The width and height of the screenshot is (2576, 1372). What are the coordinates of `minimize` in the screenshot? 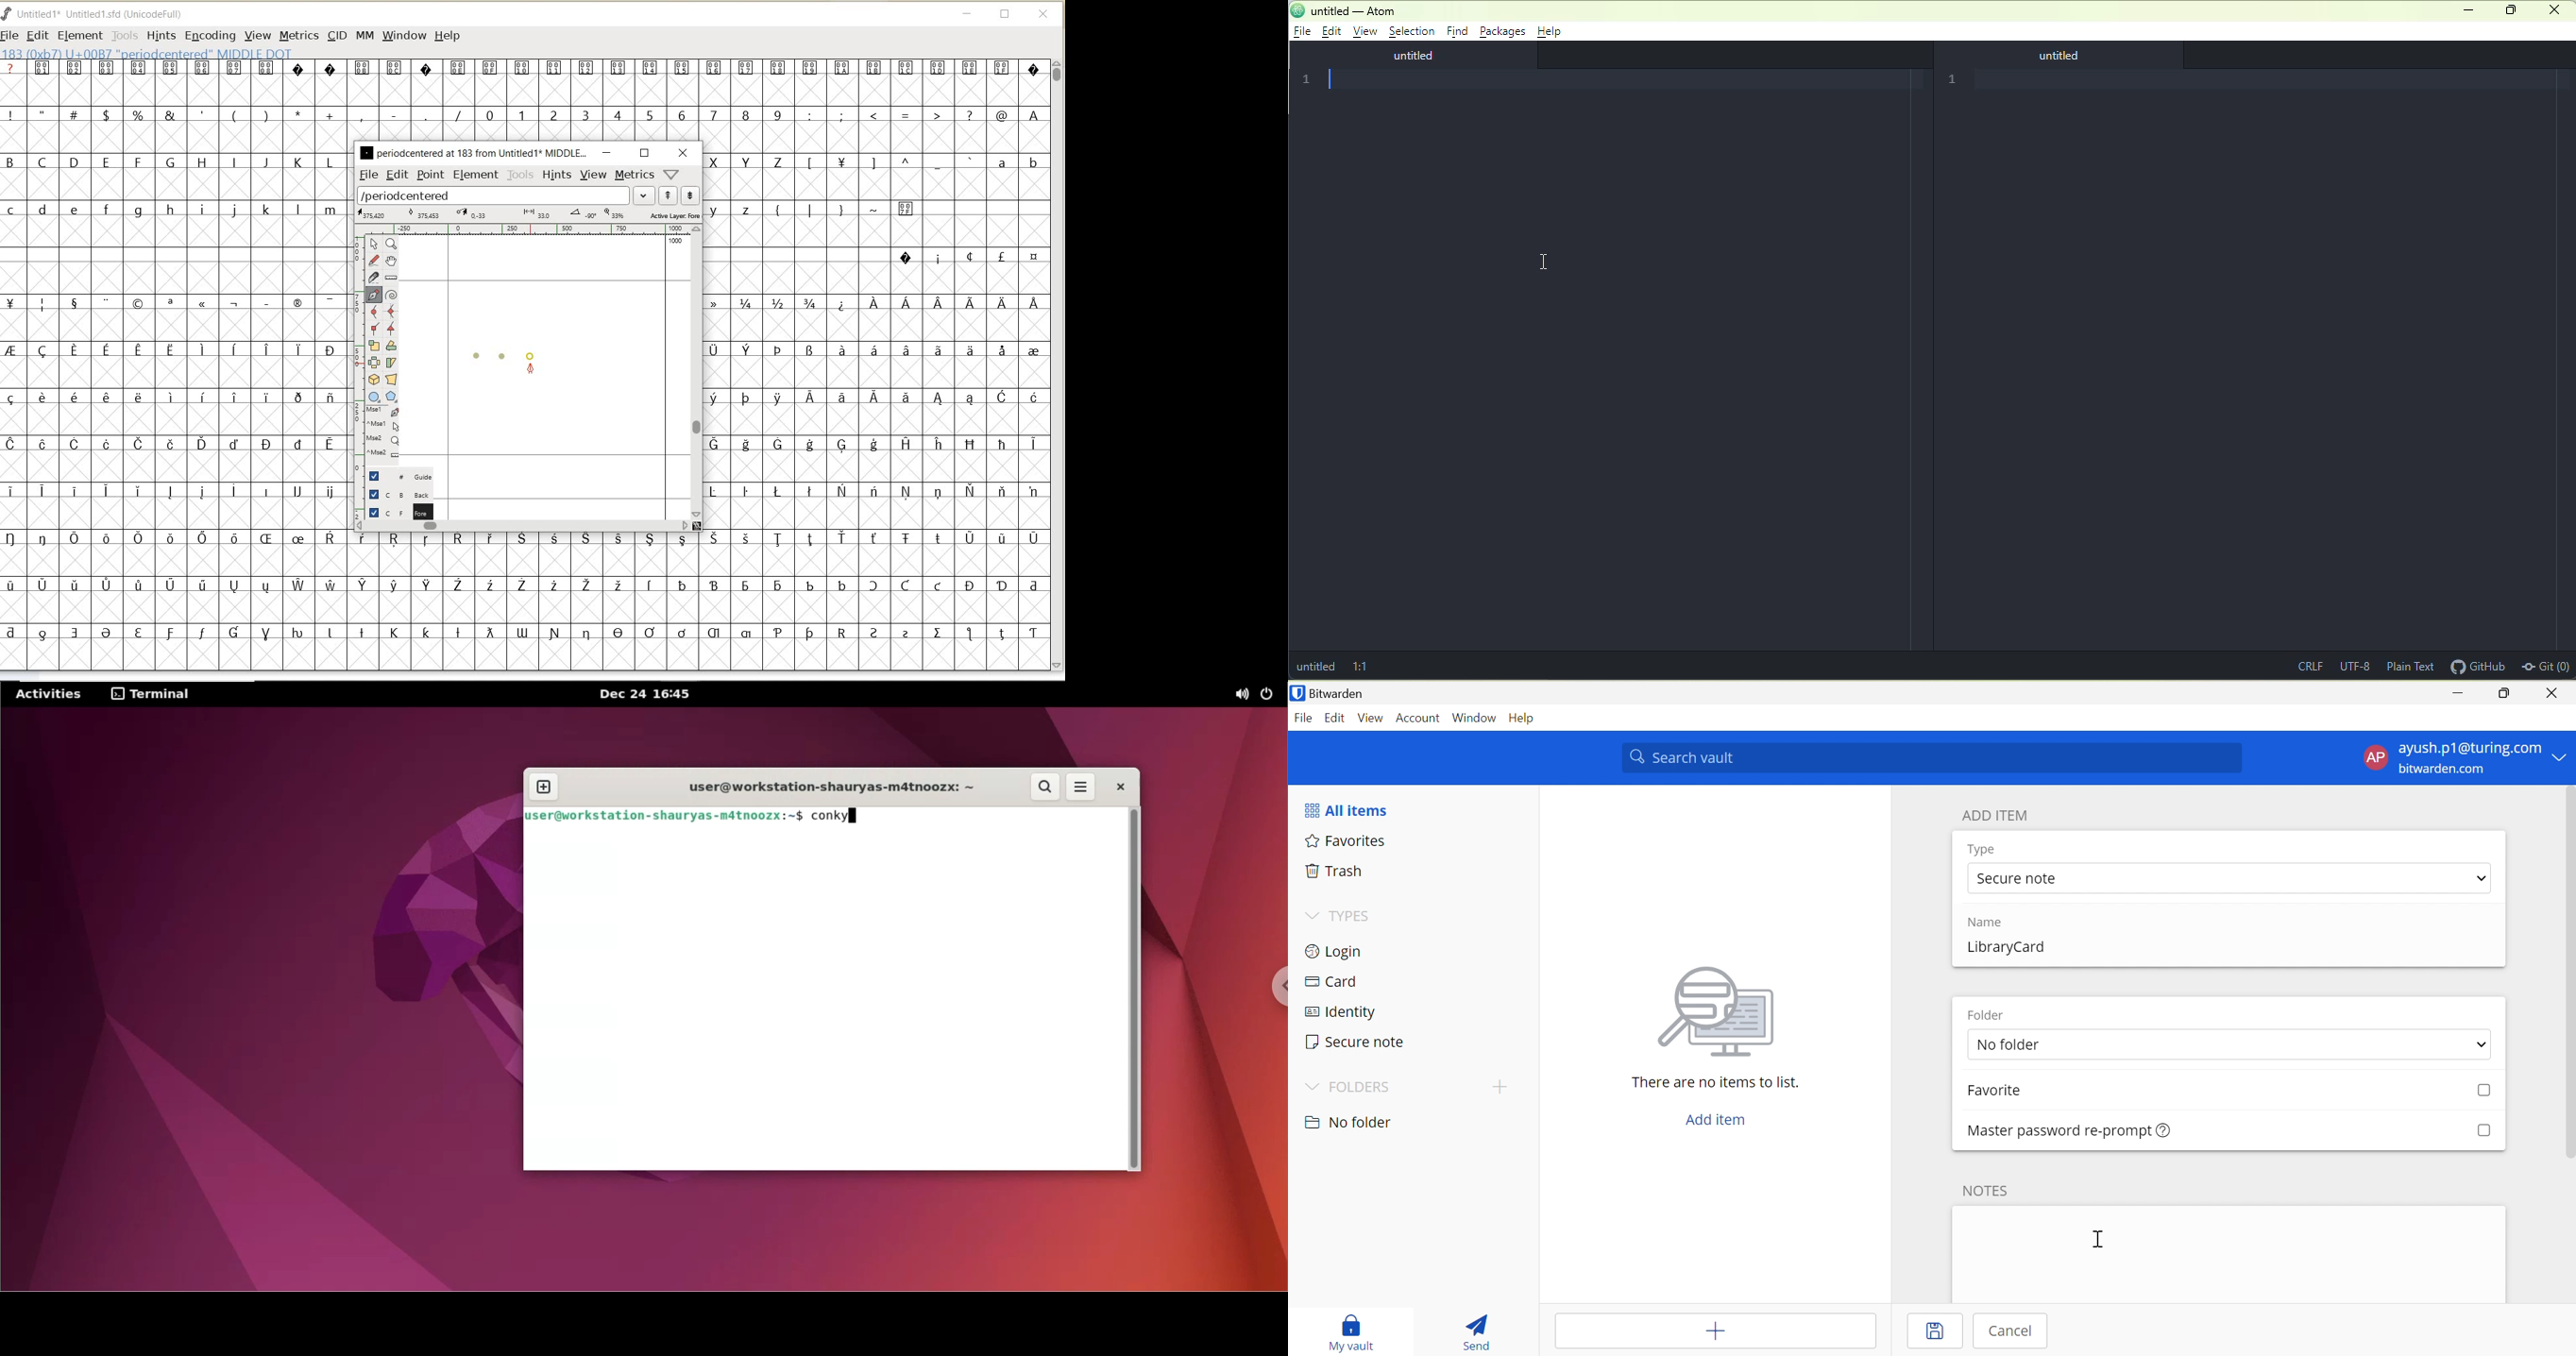 It's located at (2469, 10).